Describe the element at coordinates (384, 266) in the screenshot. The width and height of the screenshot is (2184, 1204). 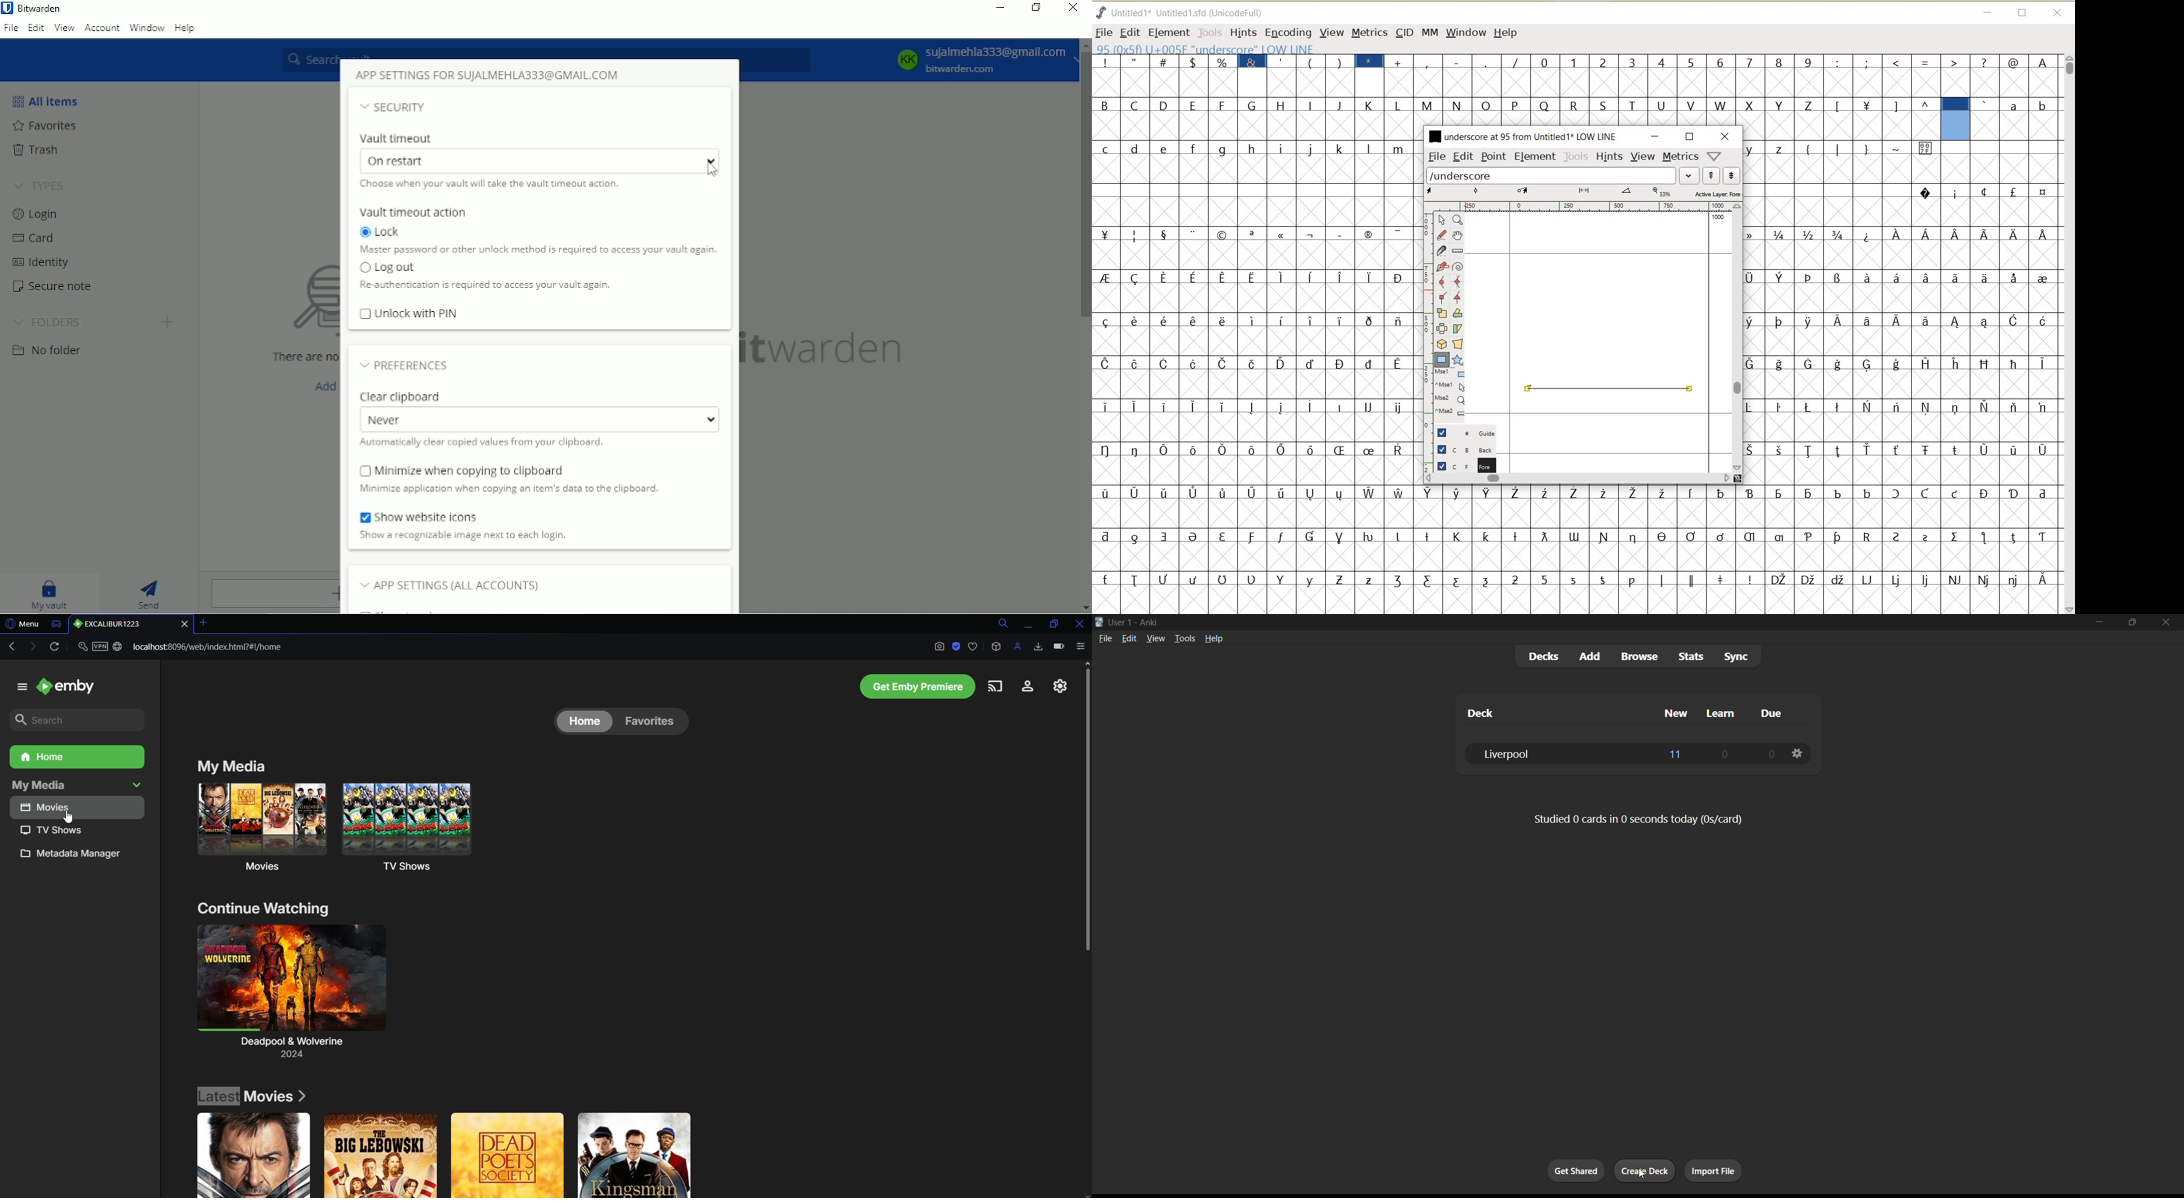
I see `Logout` at that location.